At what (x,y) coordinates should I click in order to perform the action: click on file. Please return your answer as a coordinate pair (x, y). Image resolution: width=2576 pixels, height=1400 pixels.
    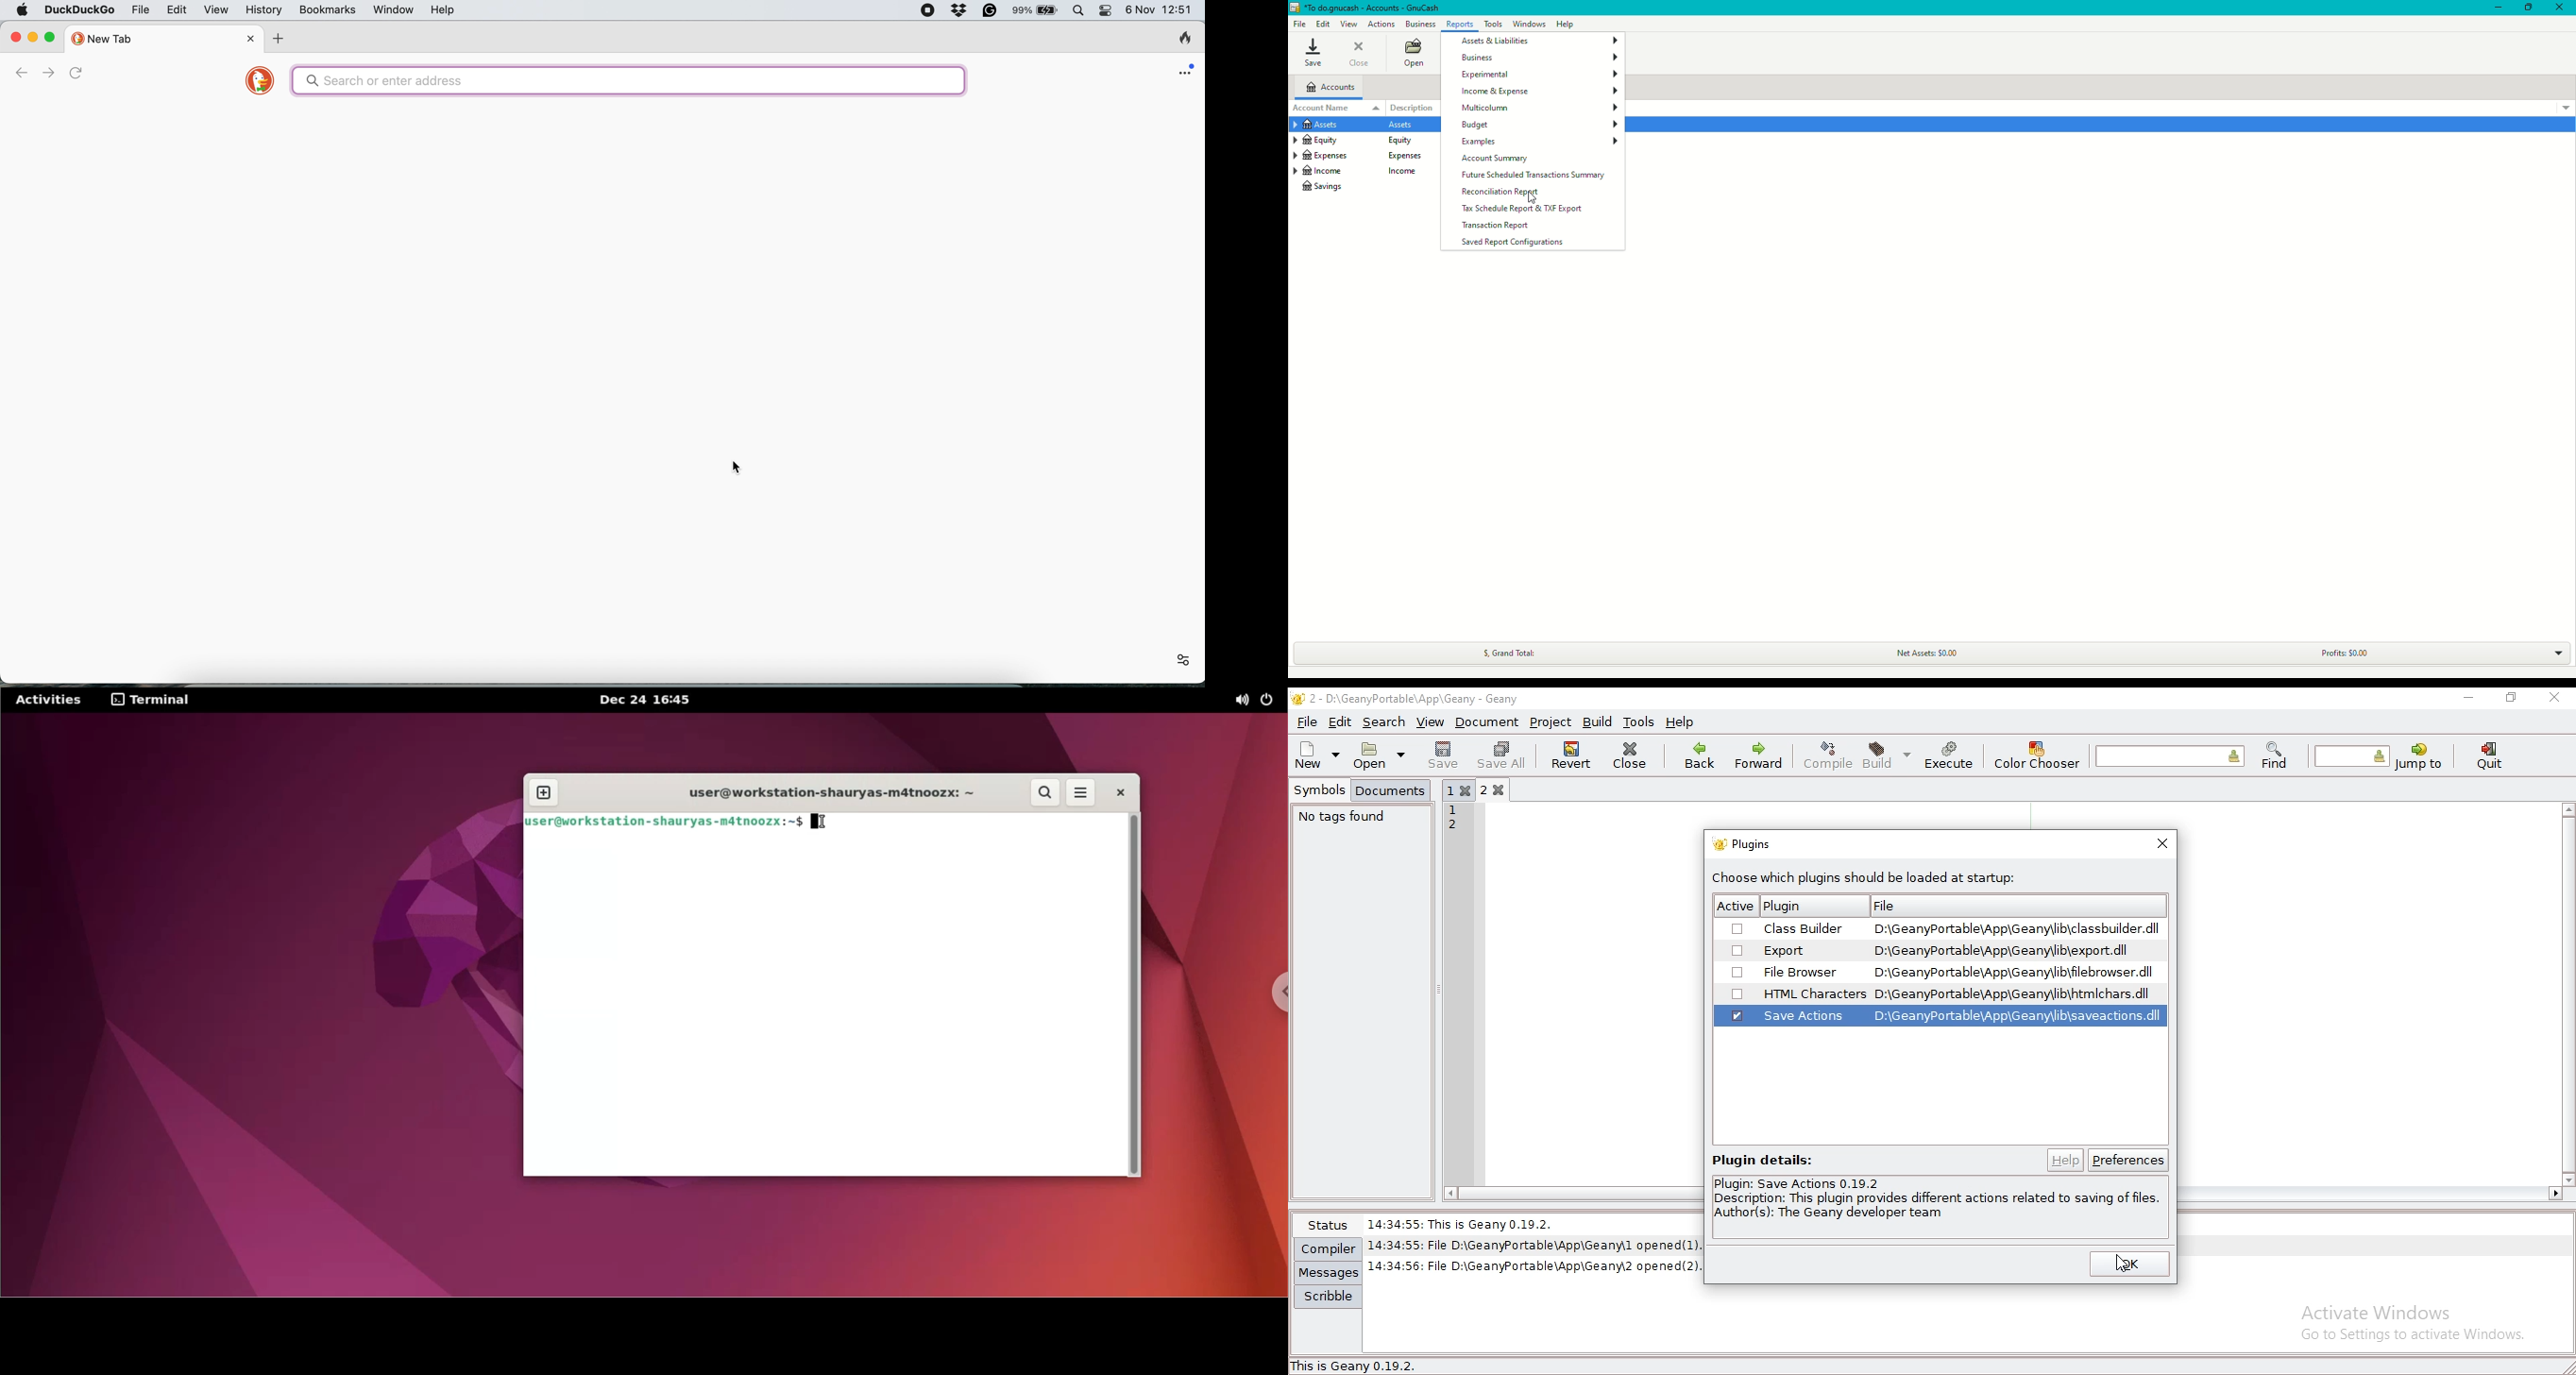
    Looking at the image, I should click on (139, 10).